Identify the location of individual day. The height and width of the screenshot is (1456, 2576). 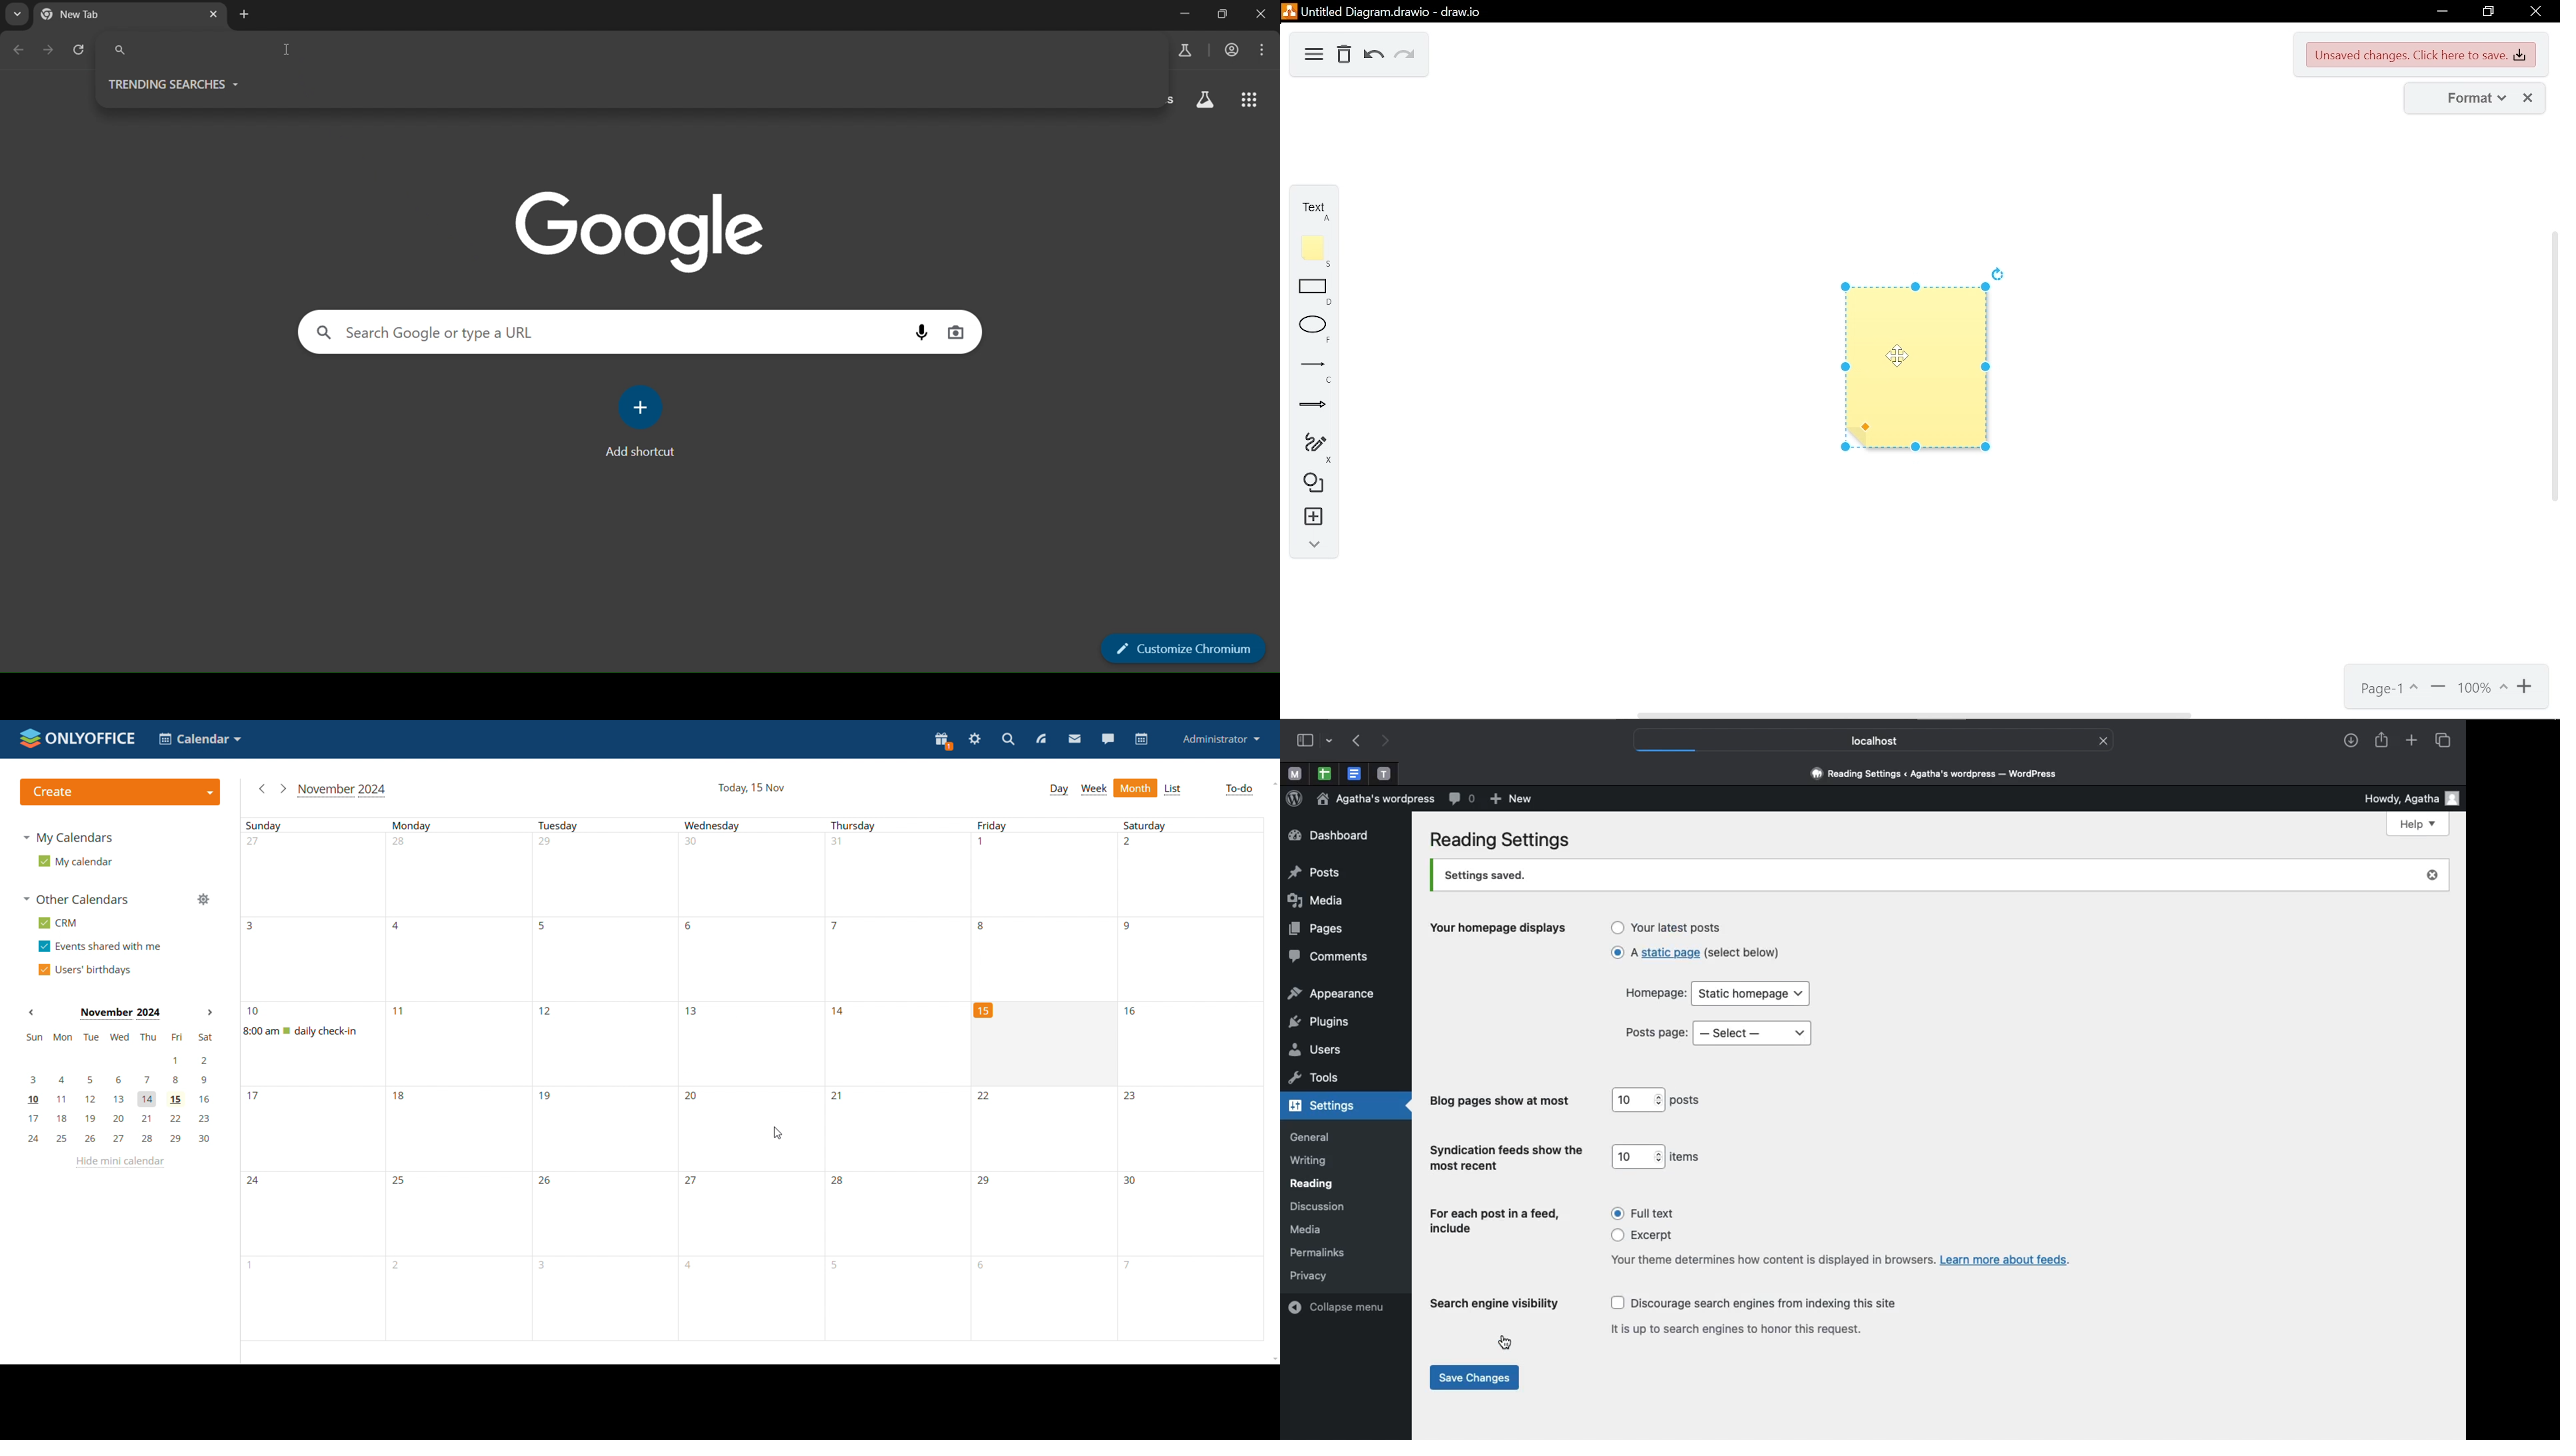
(752, 825).